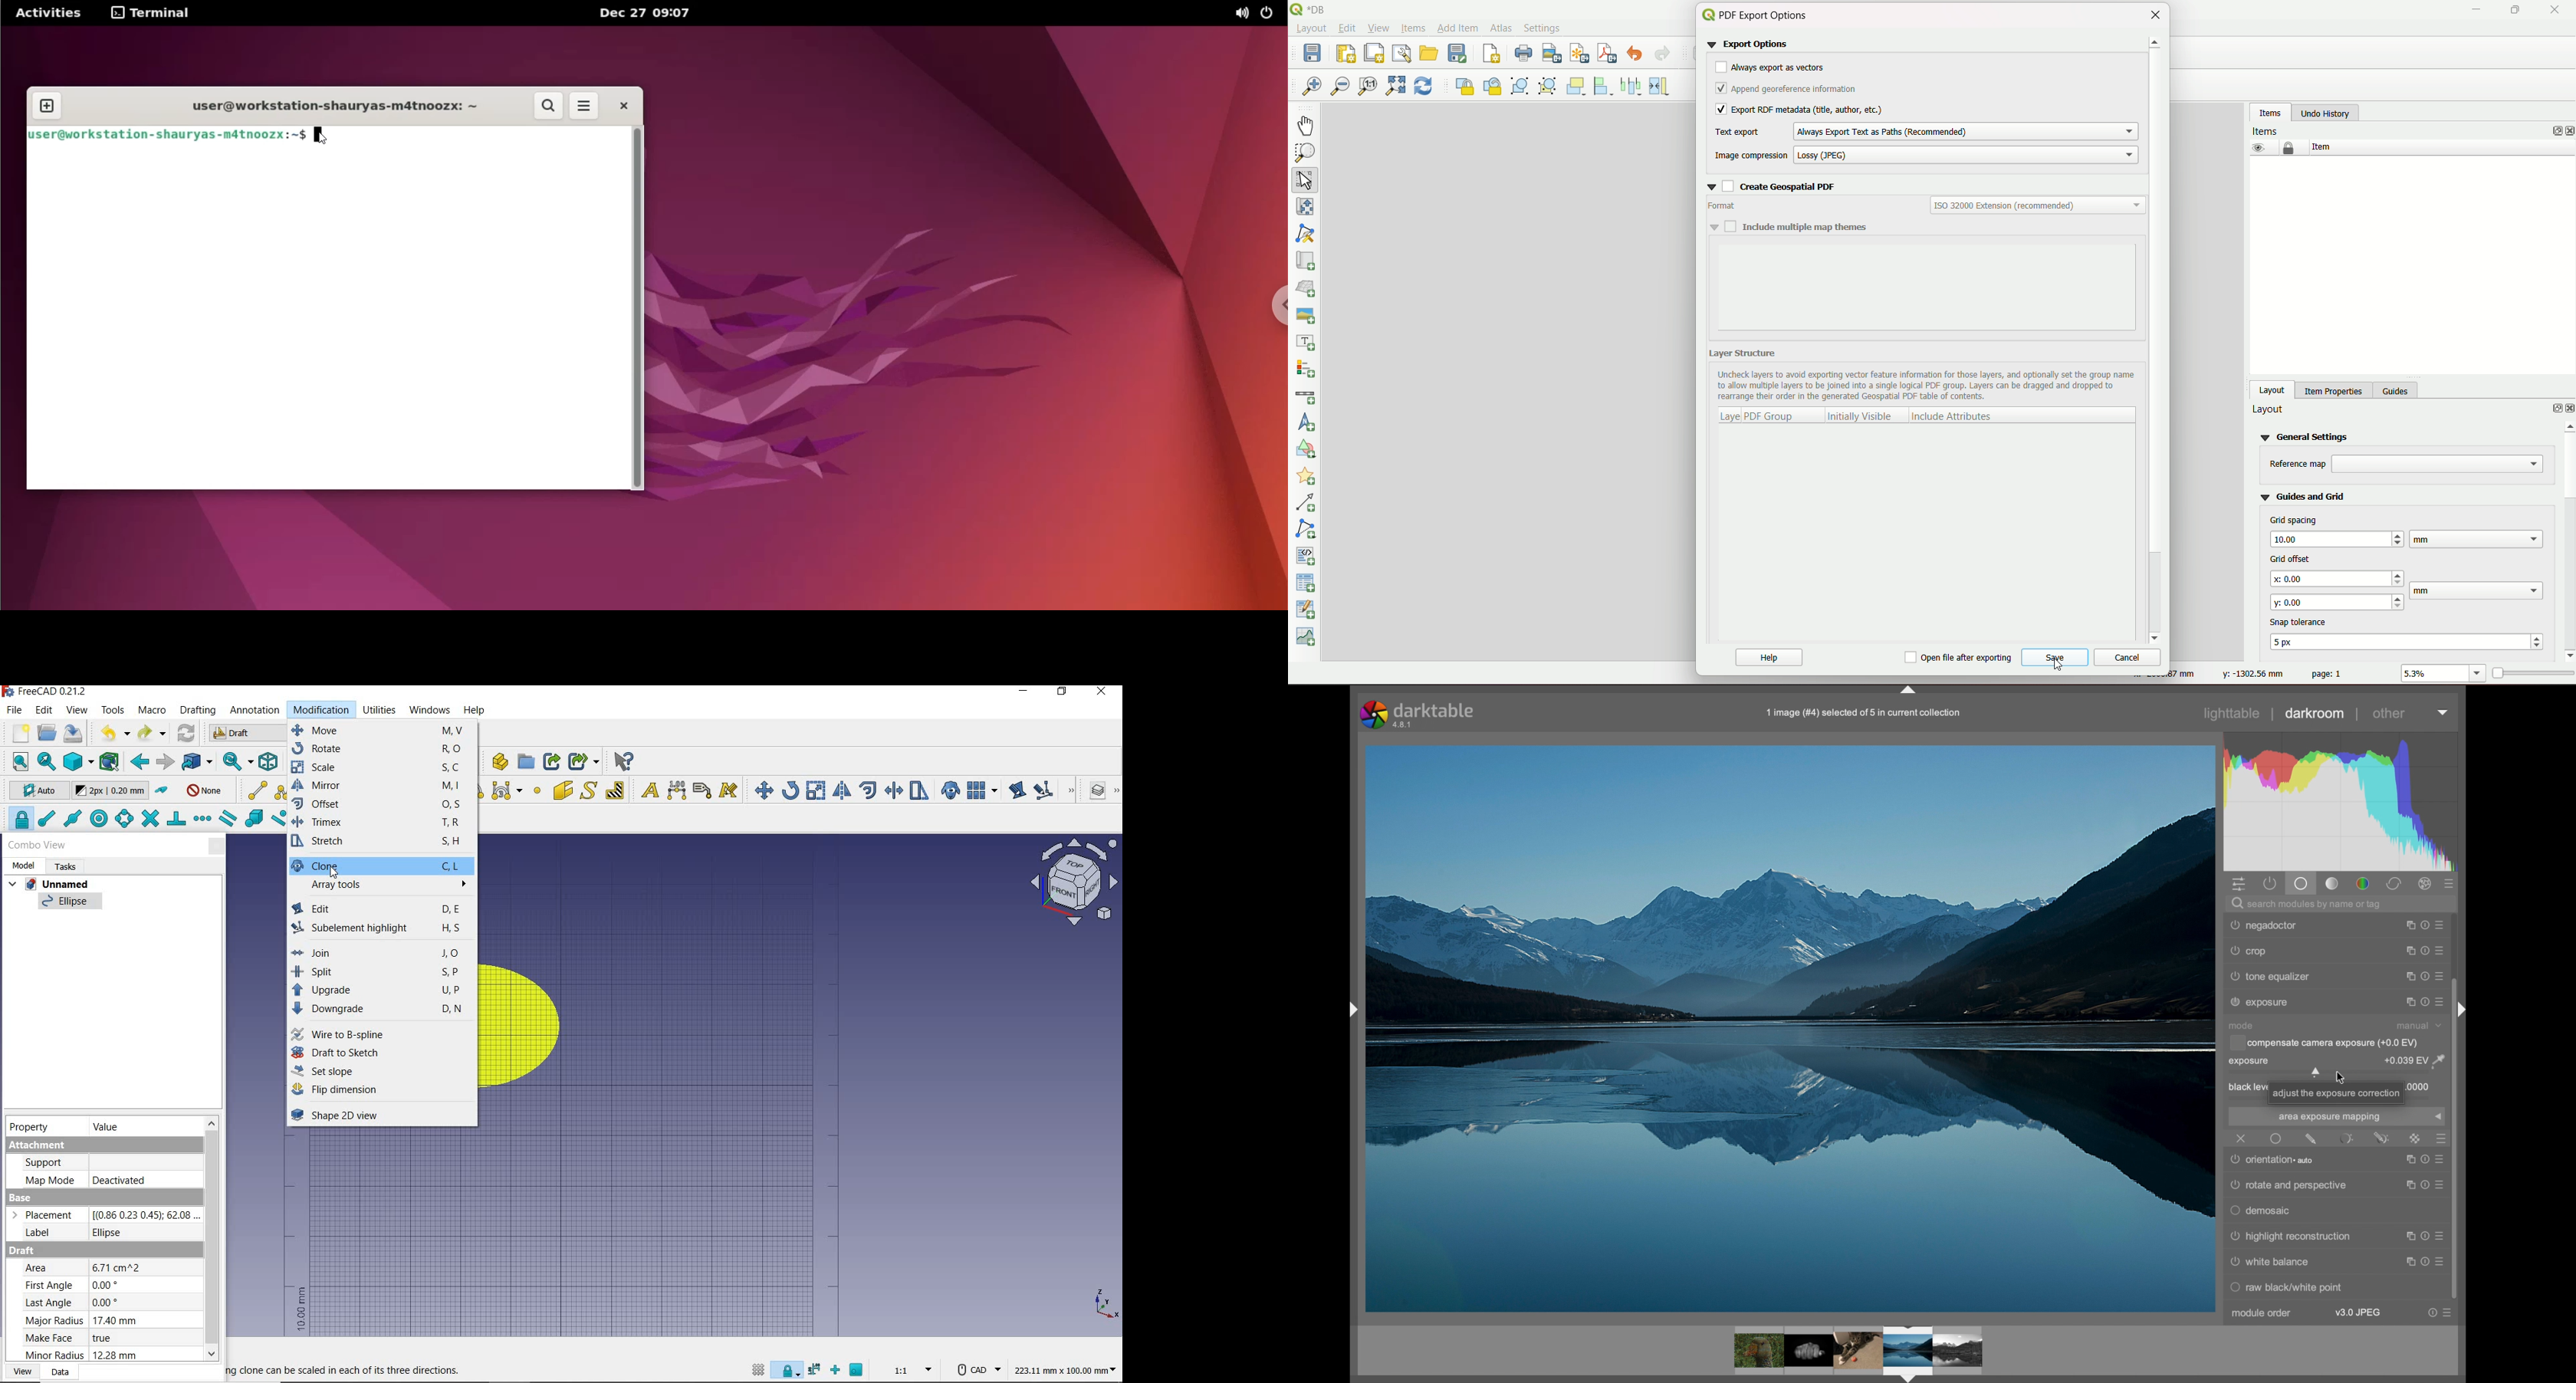 This screenshot has width=2576, height=1400. I want to click on text box, so click(2339, 579).